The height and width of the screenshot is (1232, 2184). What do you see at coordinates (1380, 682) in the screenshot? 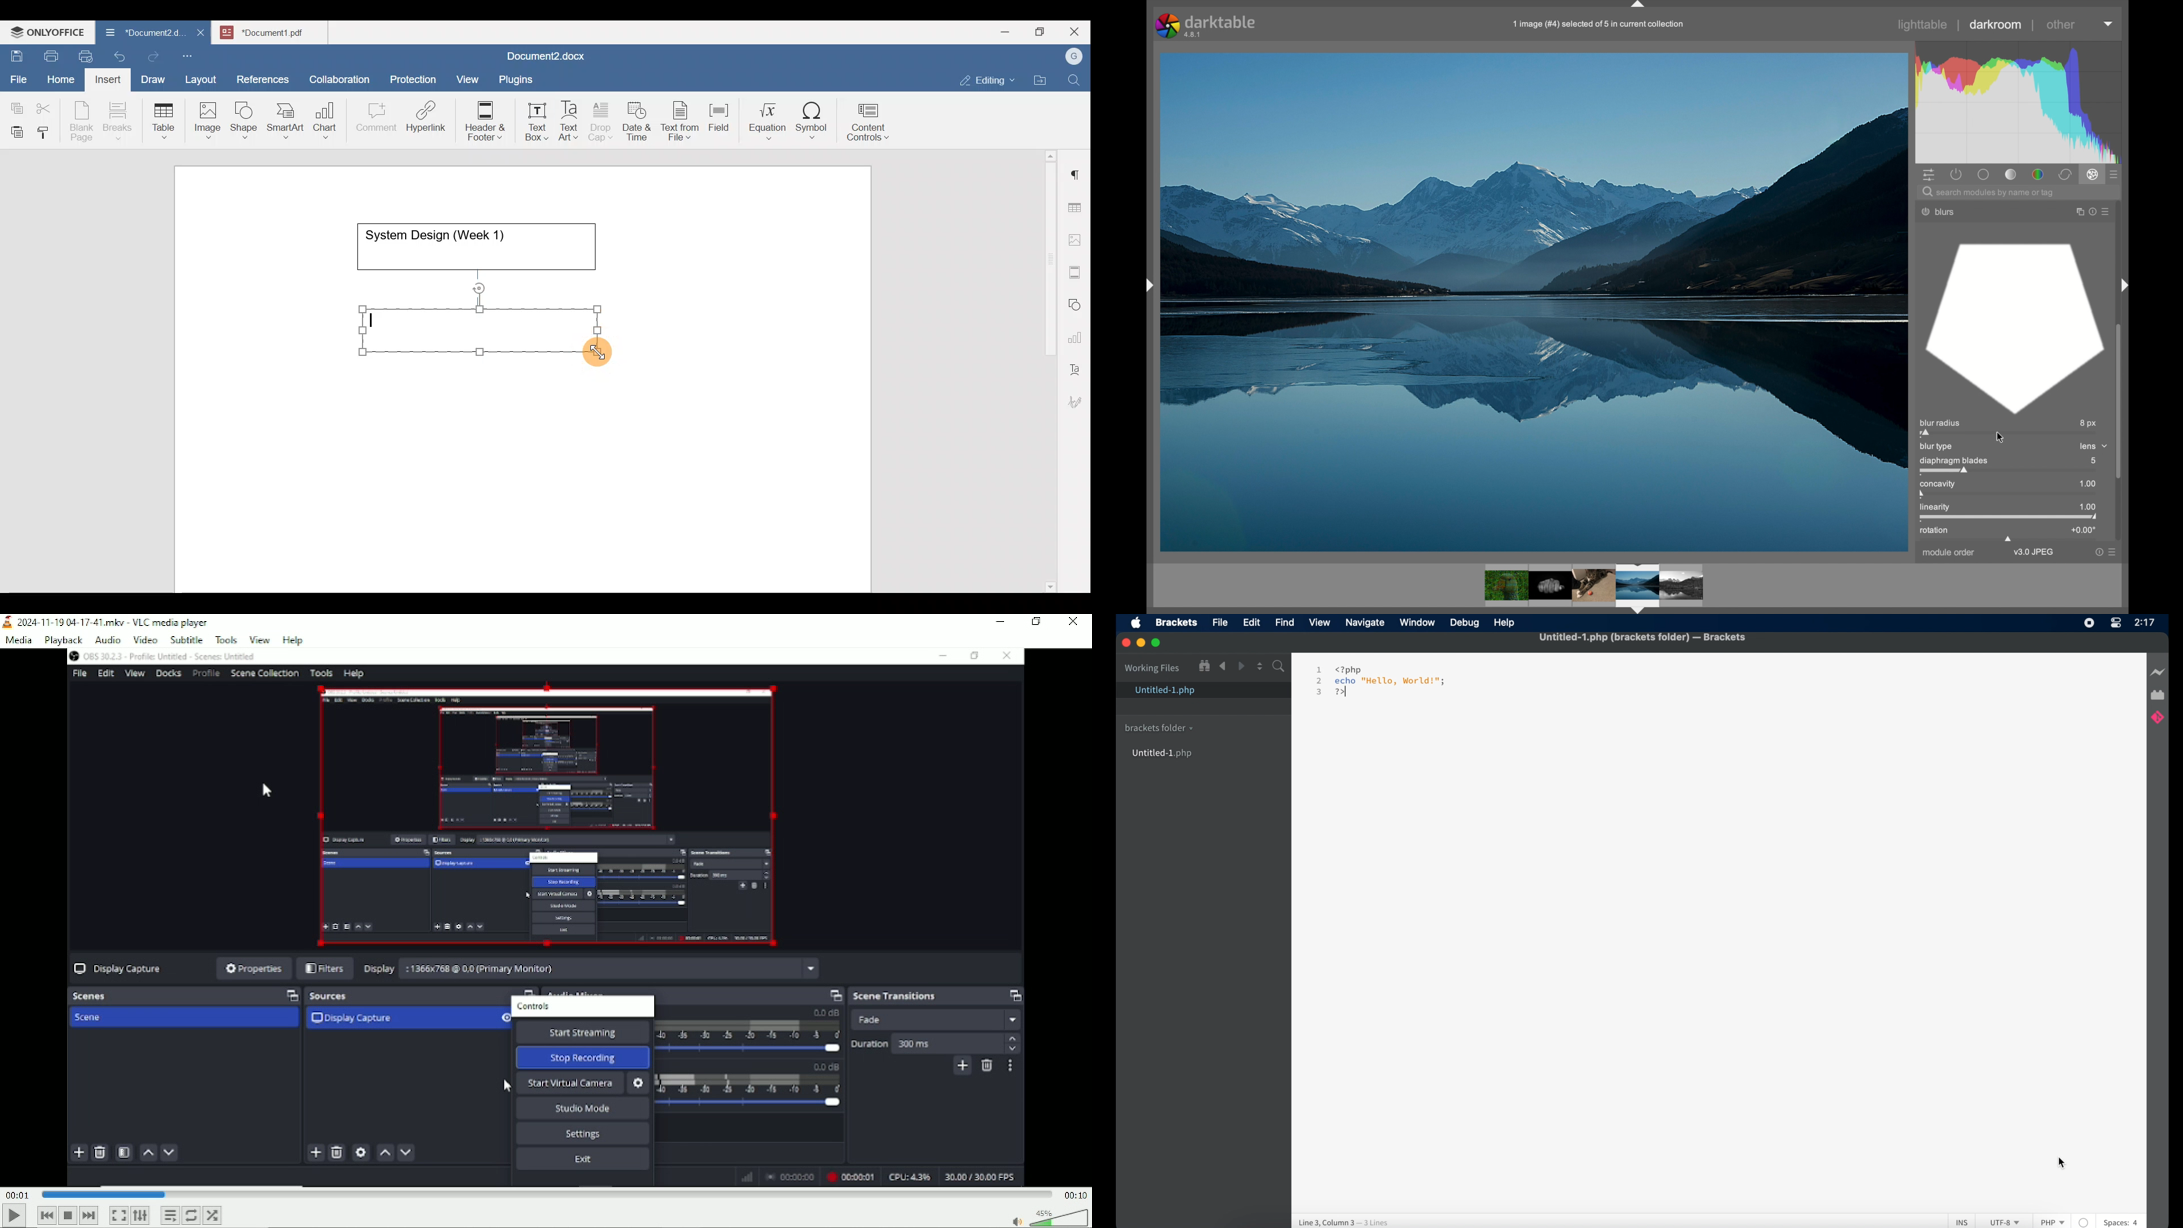
I see `1 <2php
2 echo "Hello, World!";
3` at bounding box center [1380, 682].